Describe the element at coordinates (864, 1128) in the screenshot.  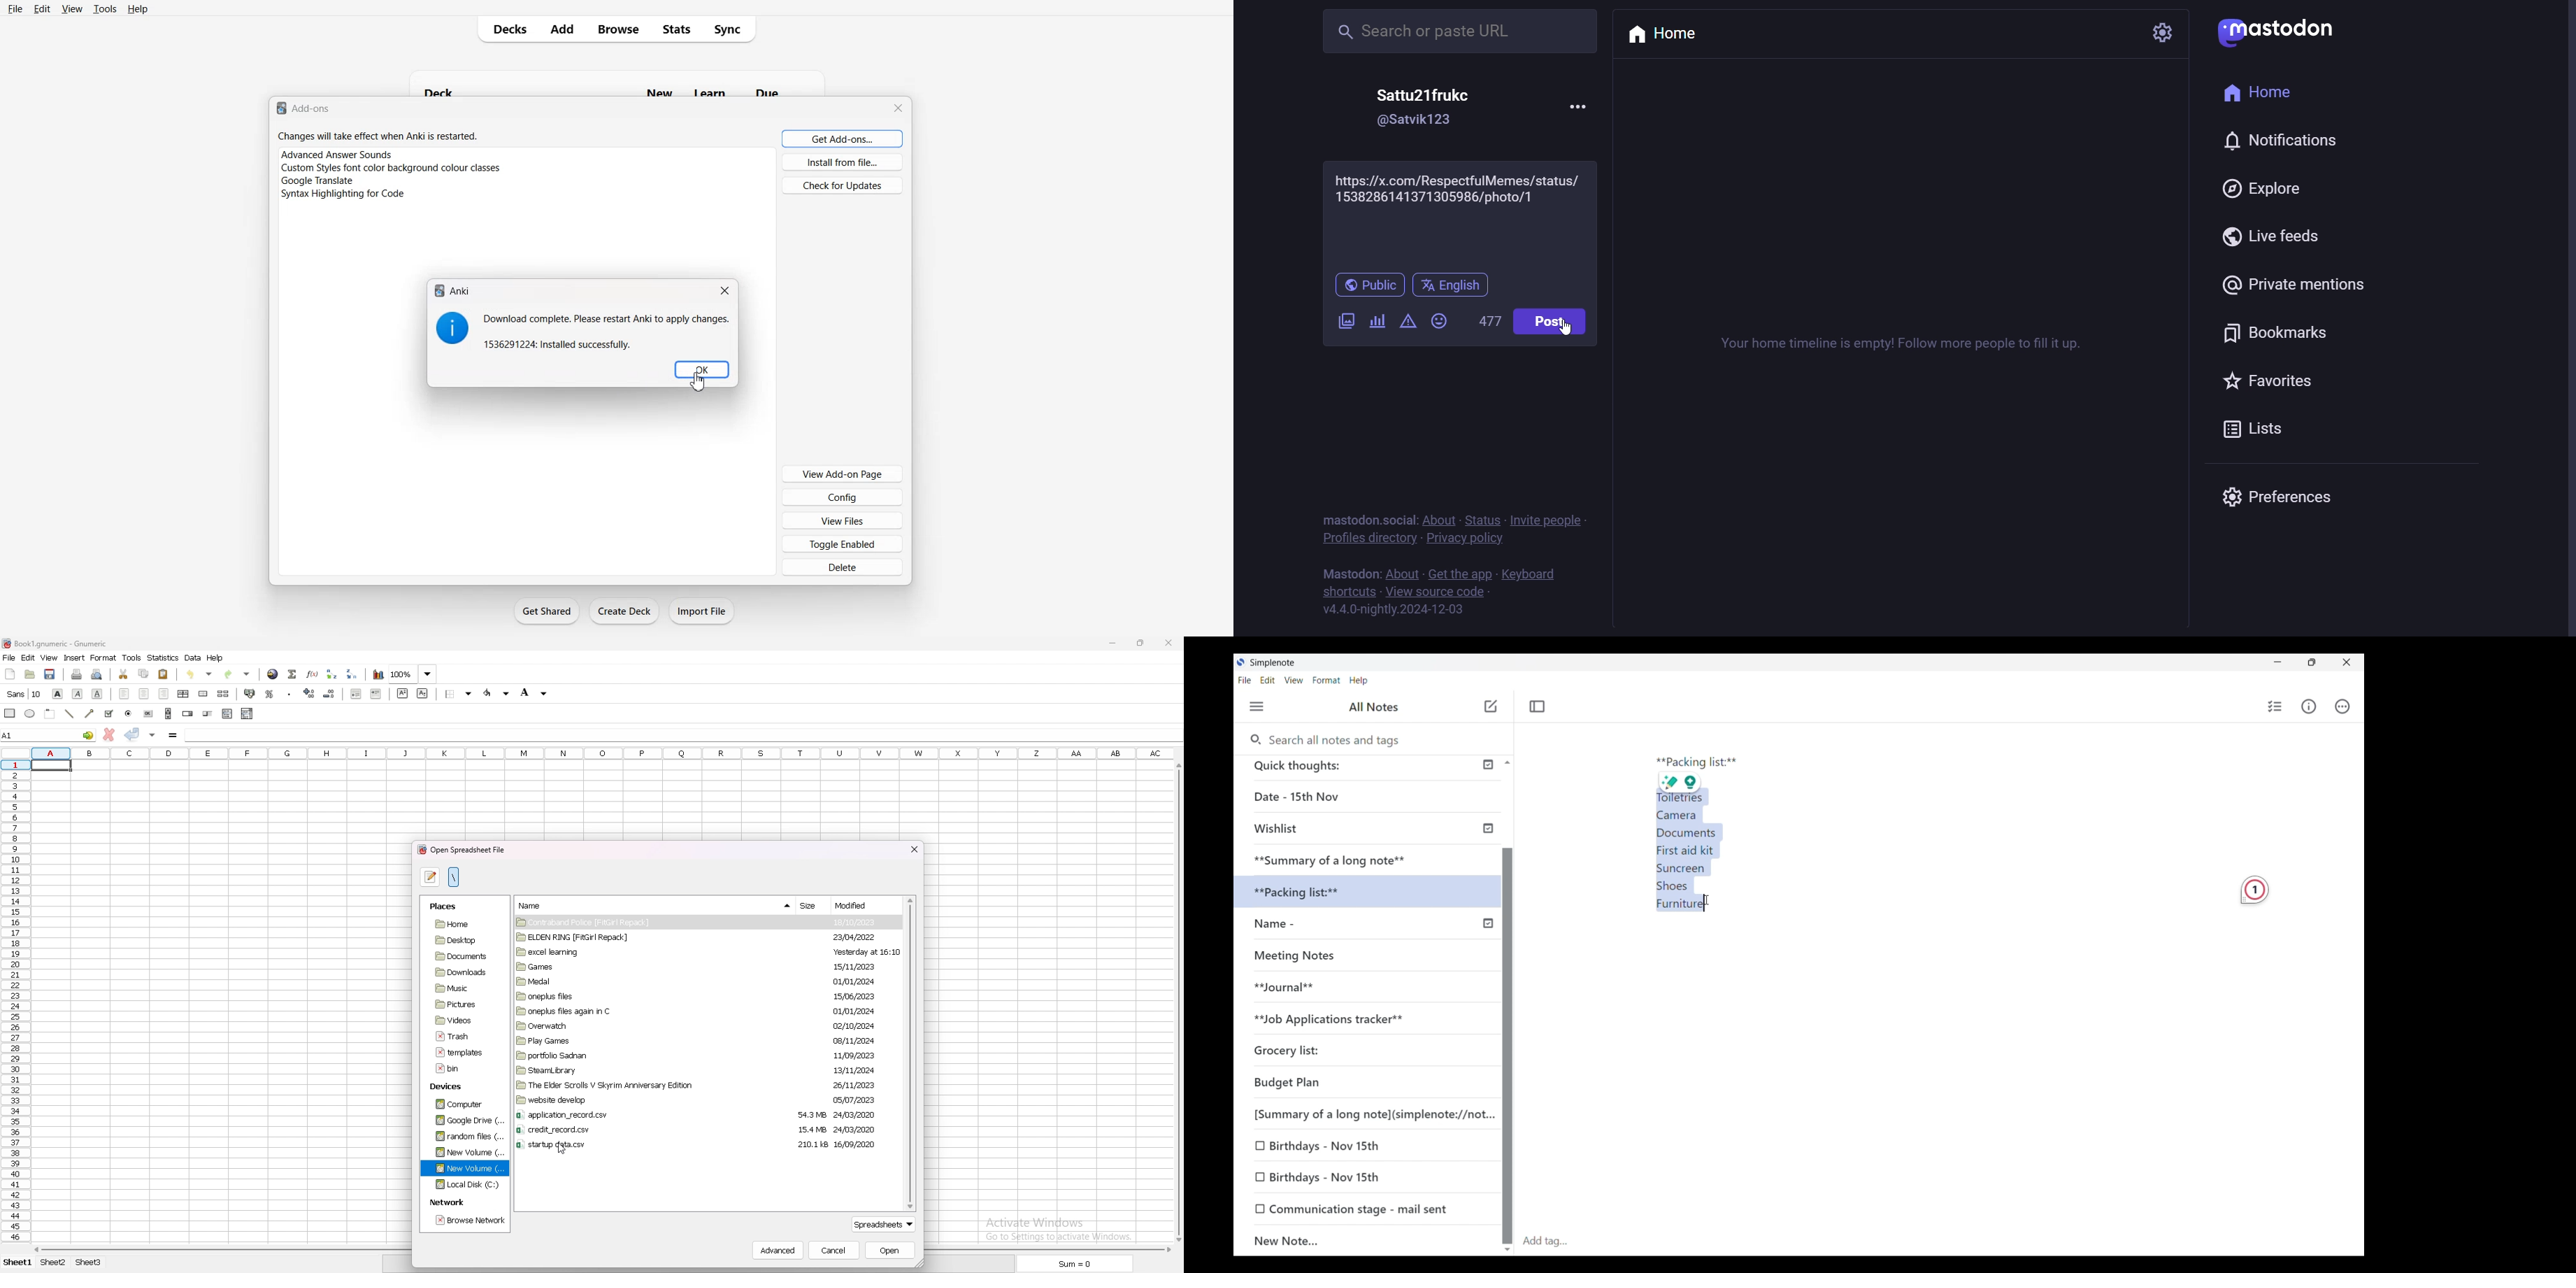
I see `24/03/2020` at that location.